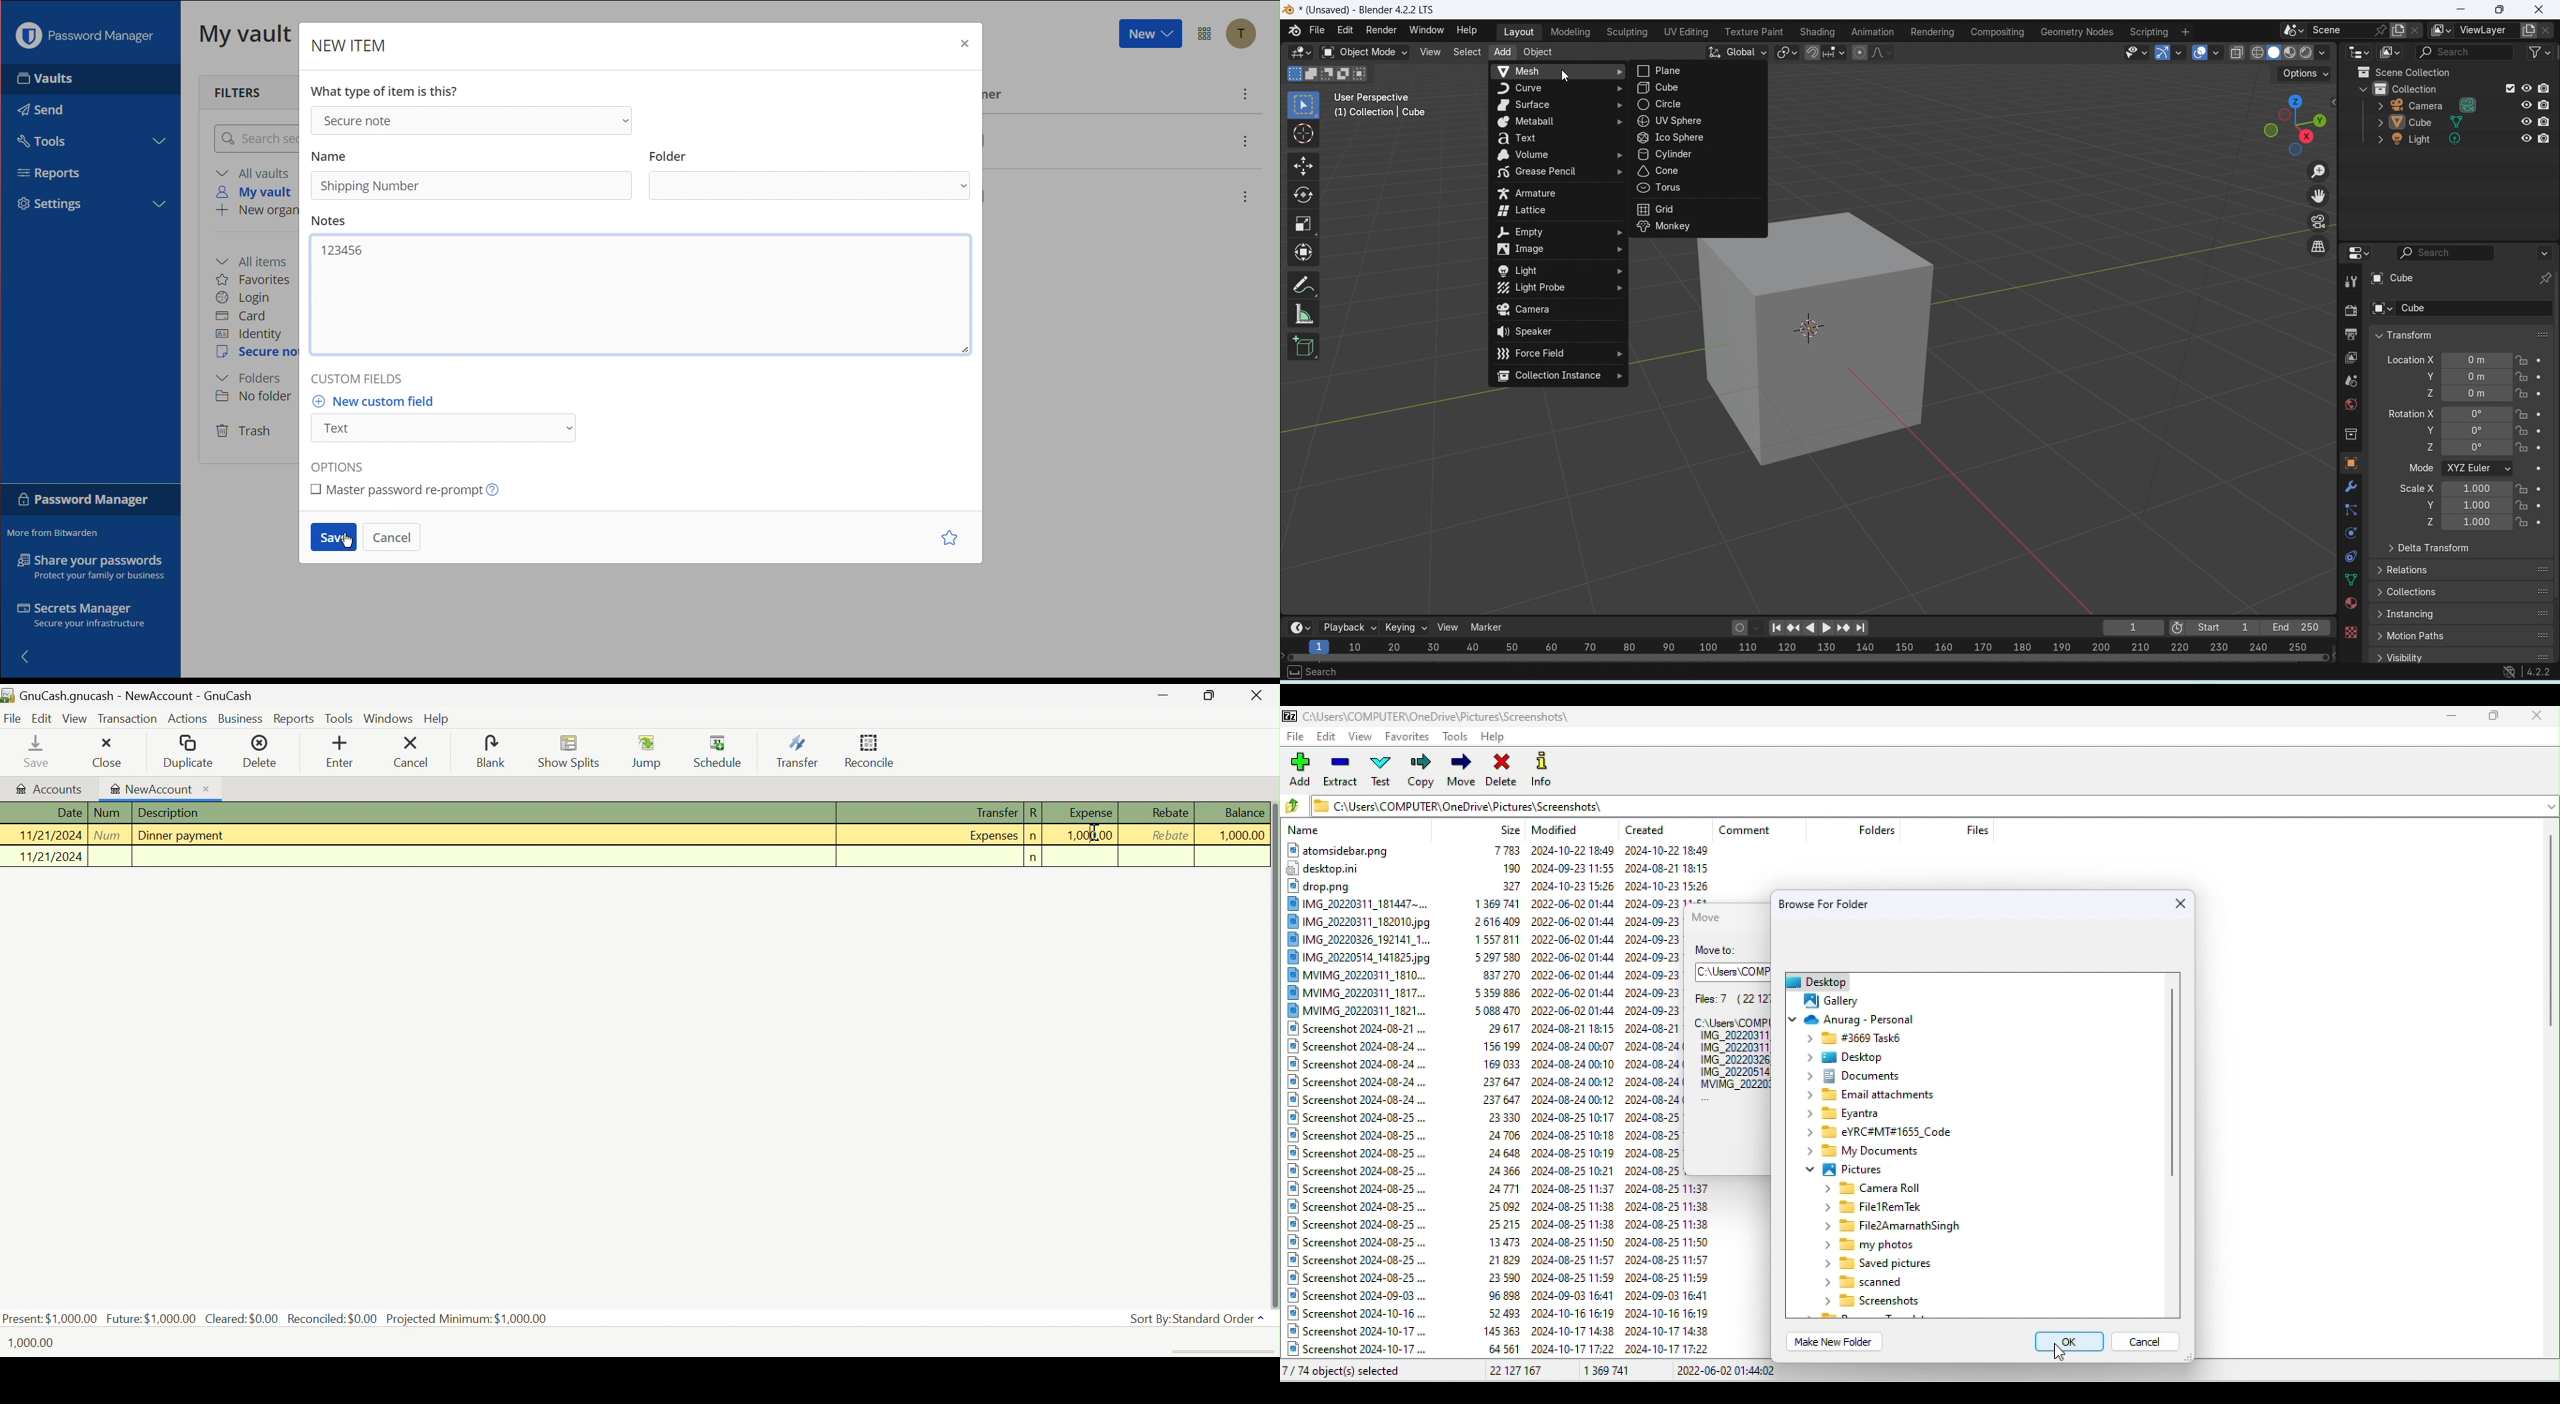  I want to click on Delete, so click(1503, 769).